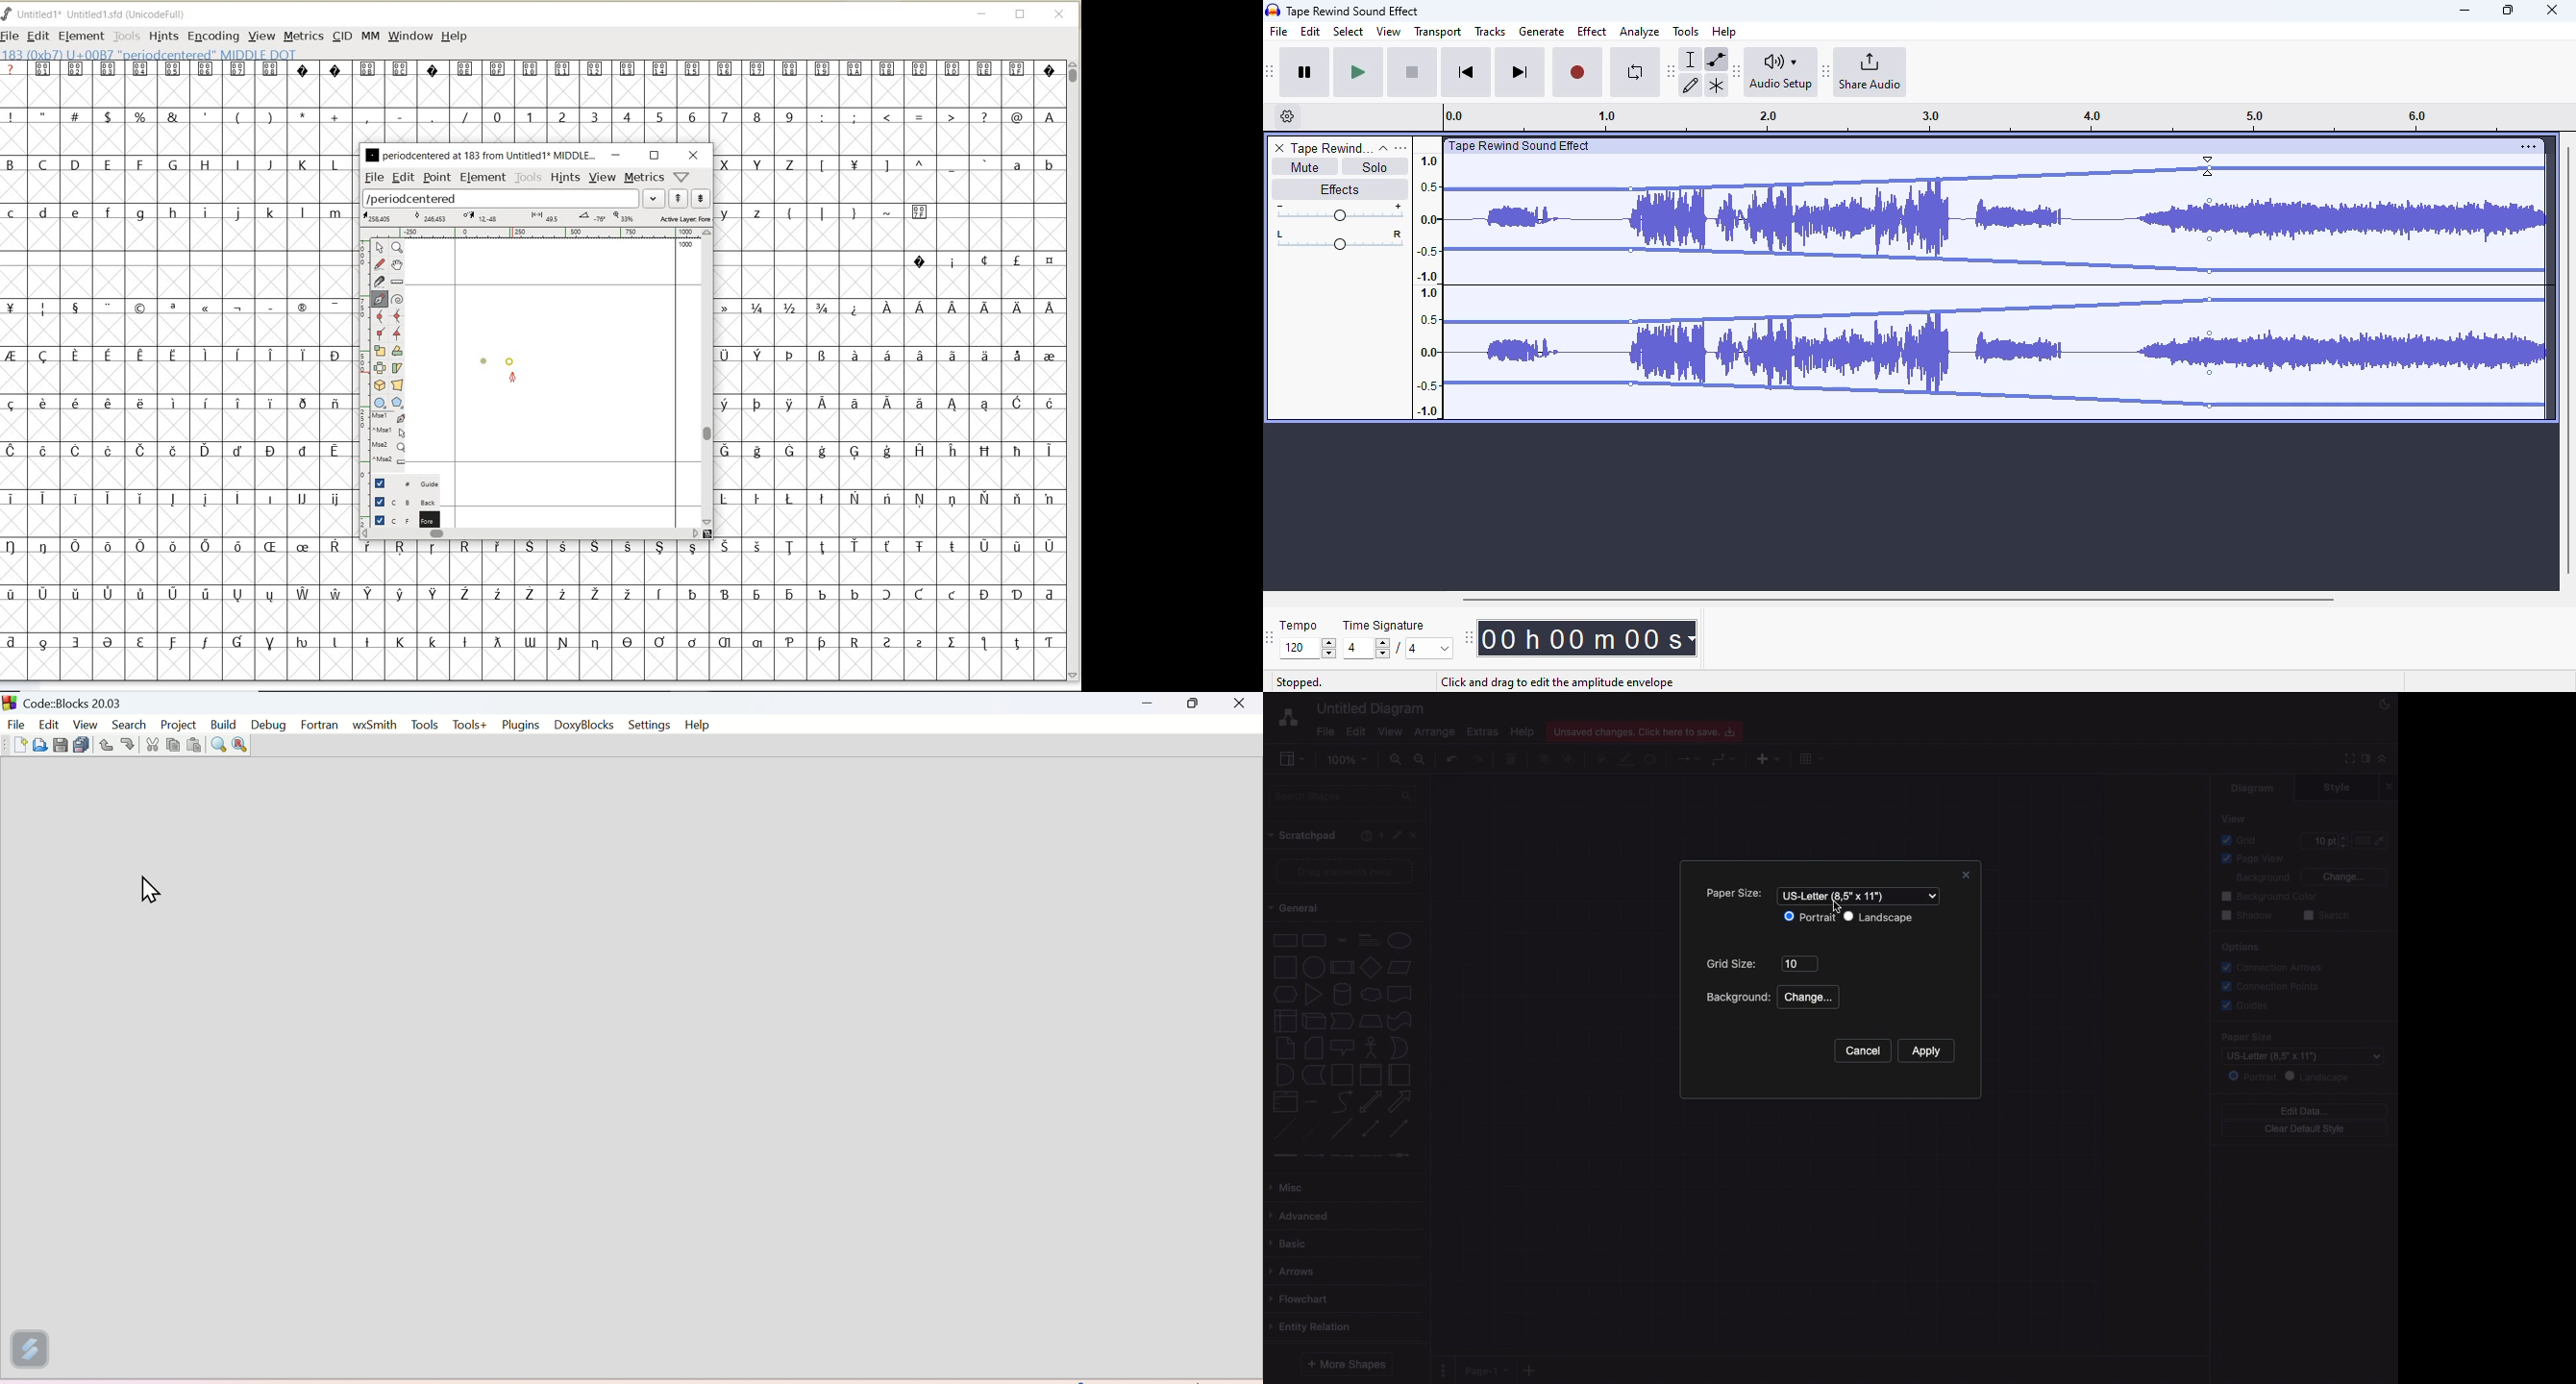 Image resolution: width=2576 pixels, height=1400 pixels. Describe the element at coordinates (1484, 1369) in the screenshot. I see `Page 1` at that location.